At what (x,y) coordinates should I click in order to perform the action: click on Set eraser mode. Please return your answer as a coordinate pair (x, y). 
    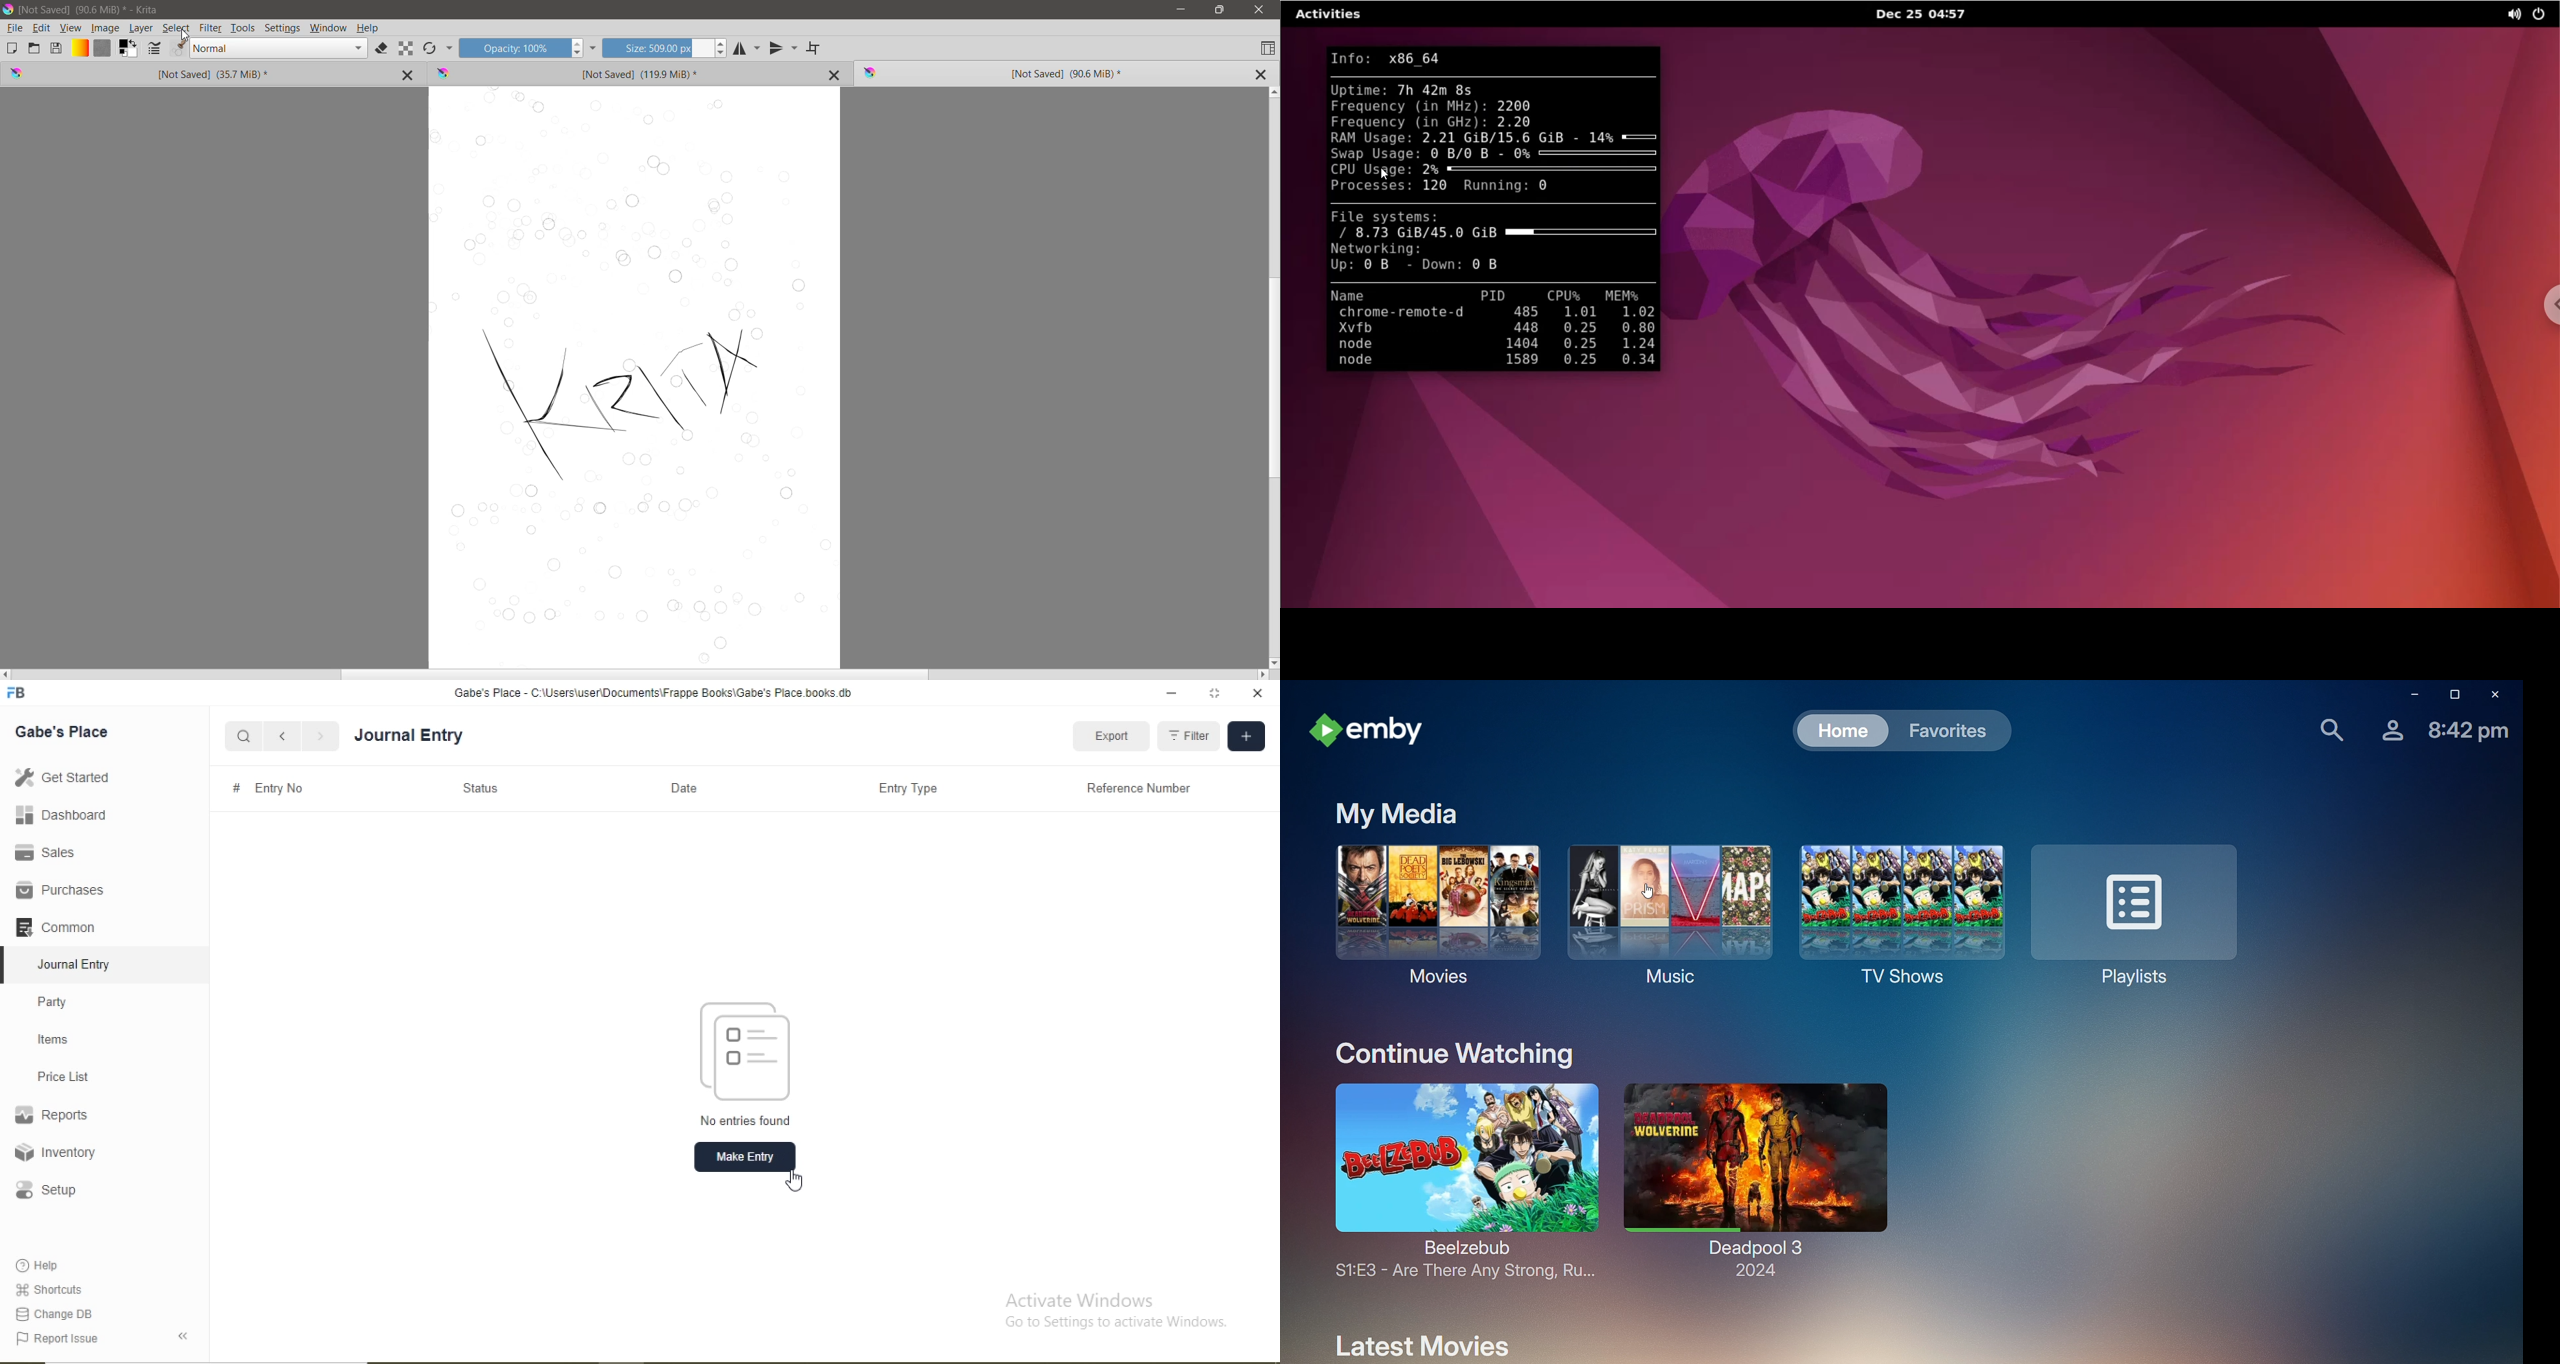
    Looking at the image, I should click on (383, 49).